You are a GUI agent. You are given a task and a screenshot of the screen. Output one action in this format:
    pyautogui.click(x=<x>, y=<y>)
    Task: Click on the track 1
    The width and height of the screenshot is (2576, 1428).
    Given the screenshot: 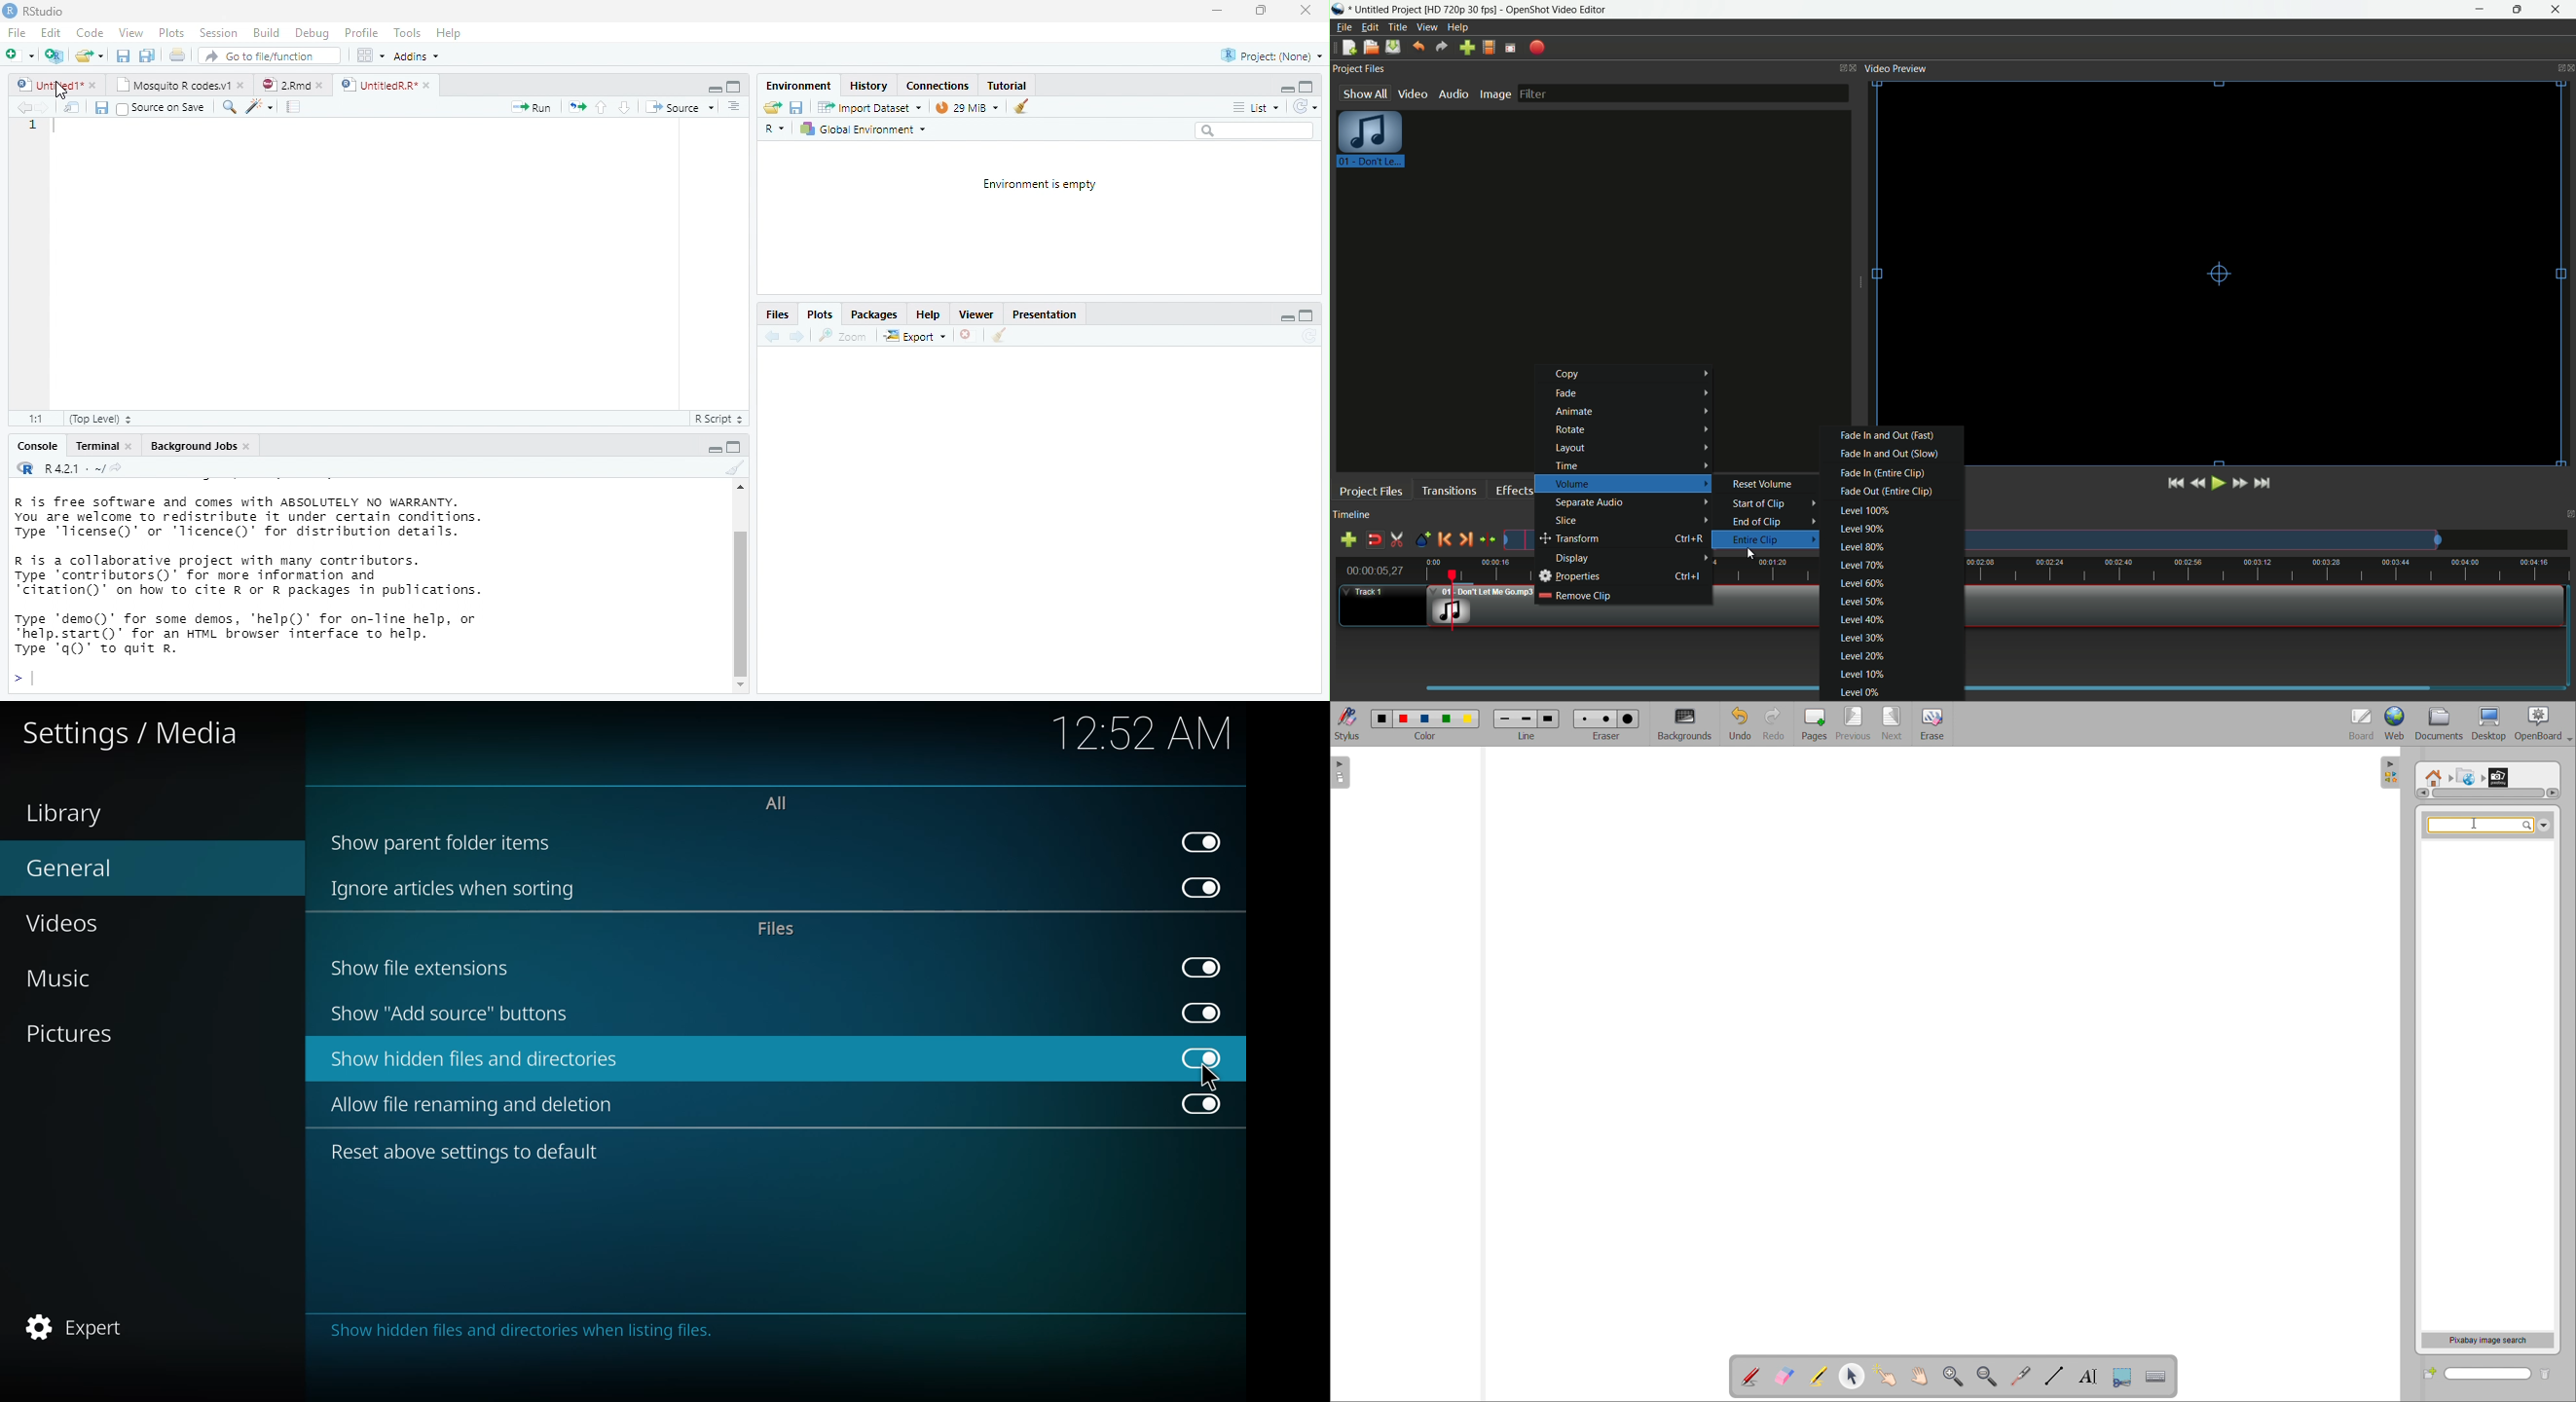 What is the action you would take?
    pyautogui.click(x=1364, y=593)
    